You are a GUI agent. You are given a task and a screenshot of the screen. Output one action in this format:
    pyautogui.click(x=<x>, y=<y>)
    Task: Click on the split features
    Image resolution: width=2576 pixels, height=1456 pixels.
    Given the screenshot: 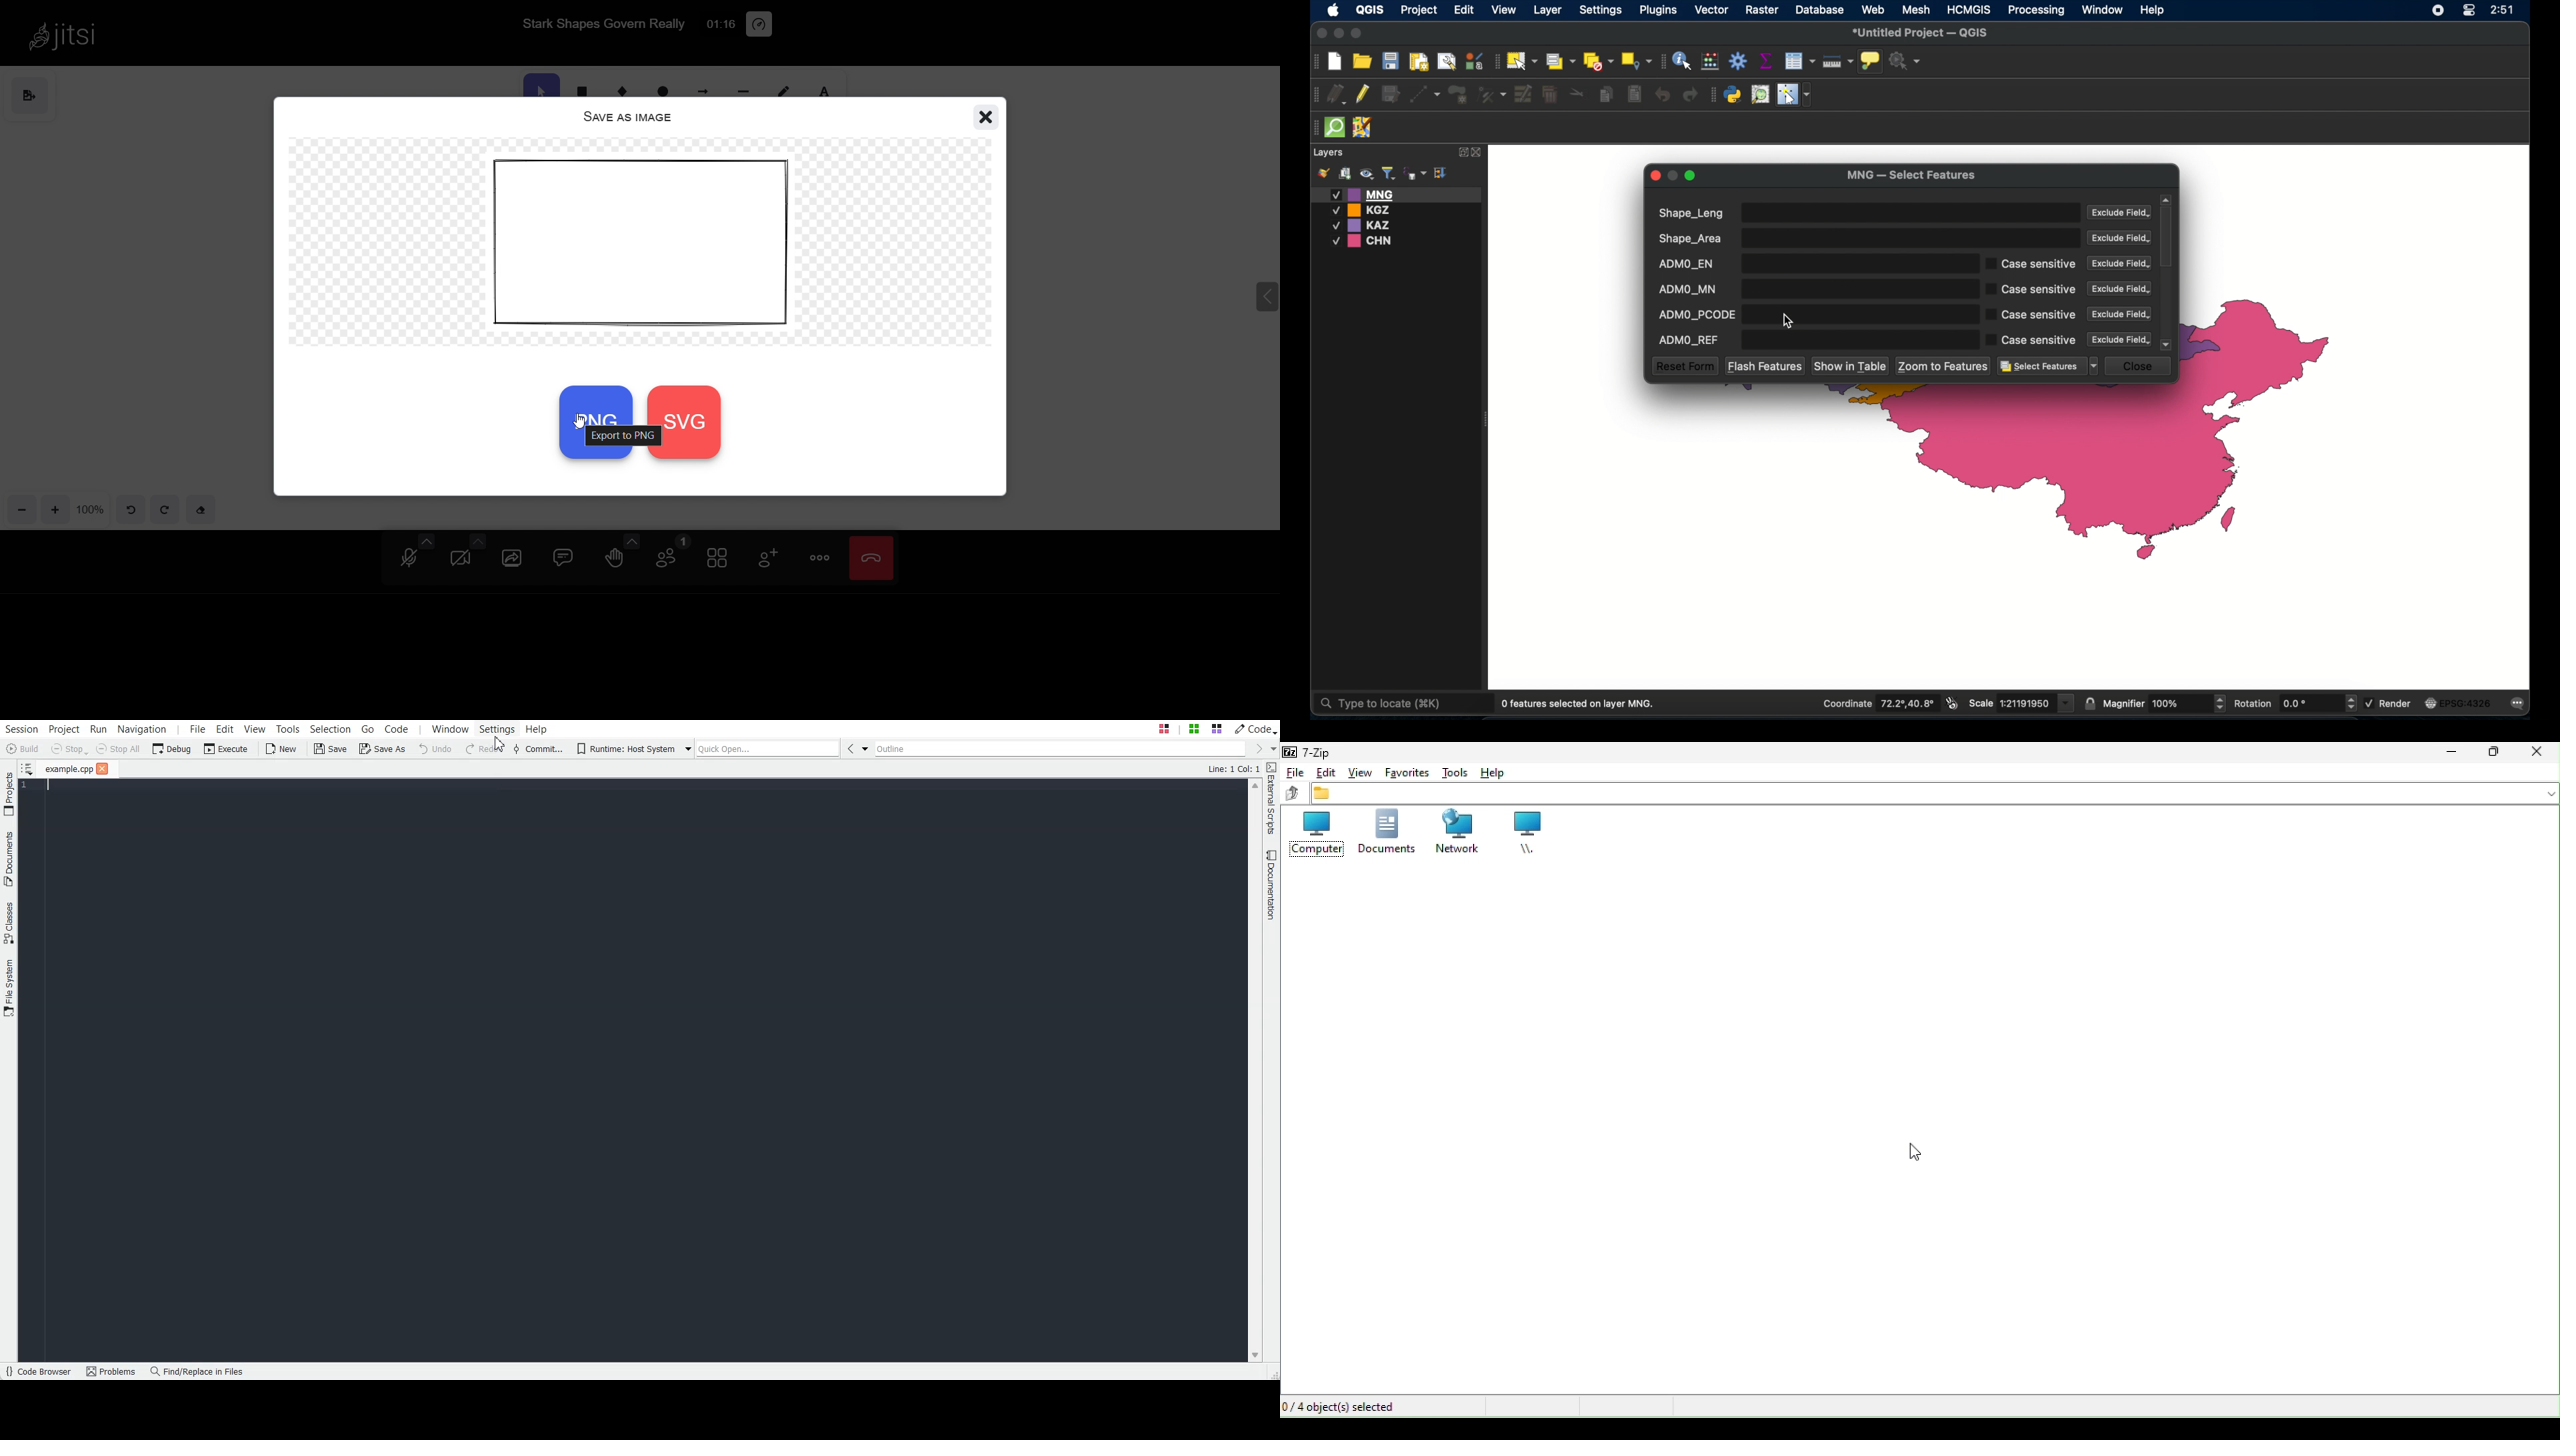 What is the action you would take?
    pyautogui.click(x=1577, y=95)
    